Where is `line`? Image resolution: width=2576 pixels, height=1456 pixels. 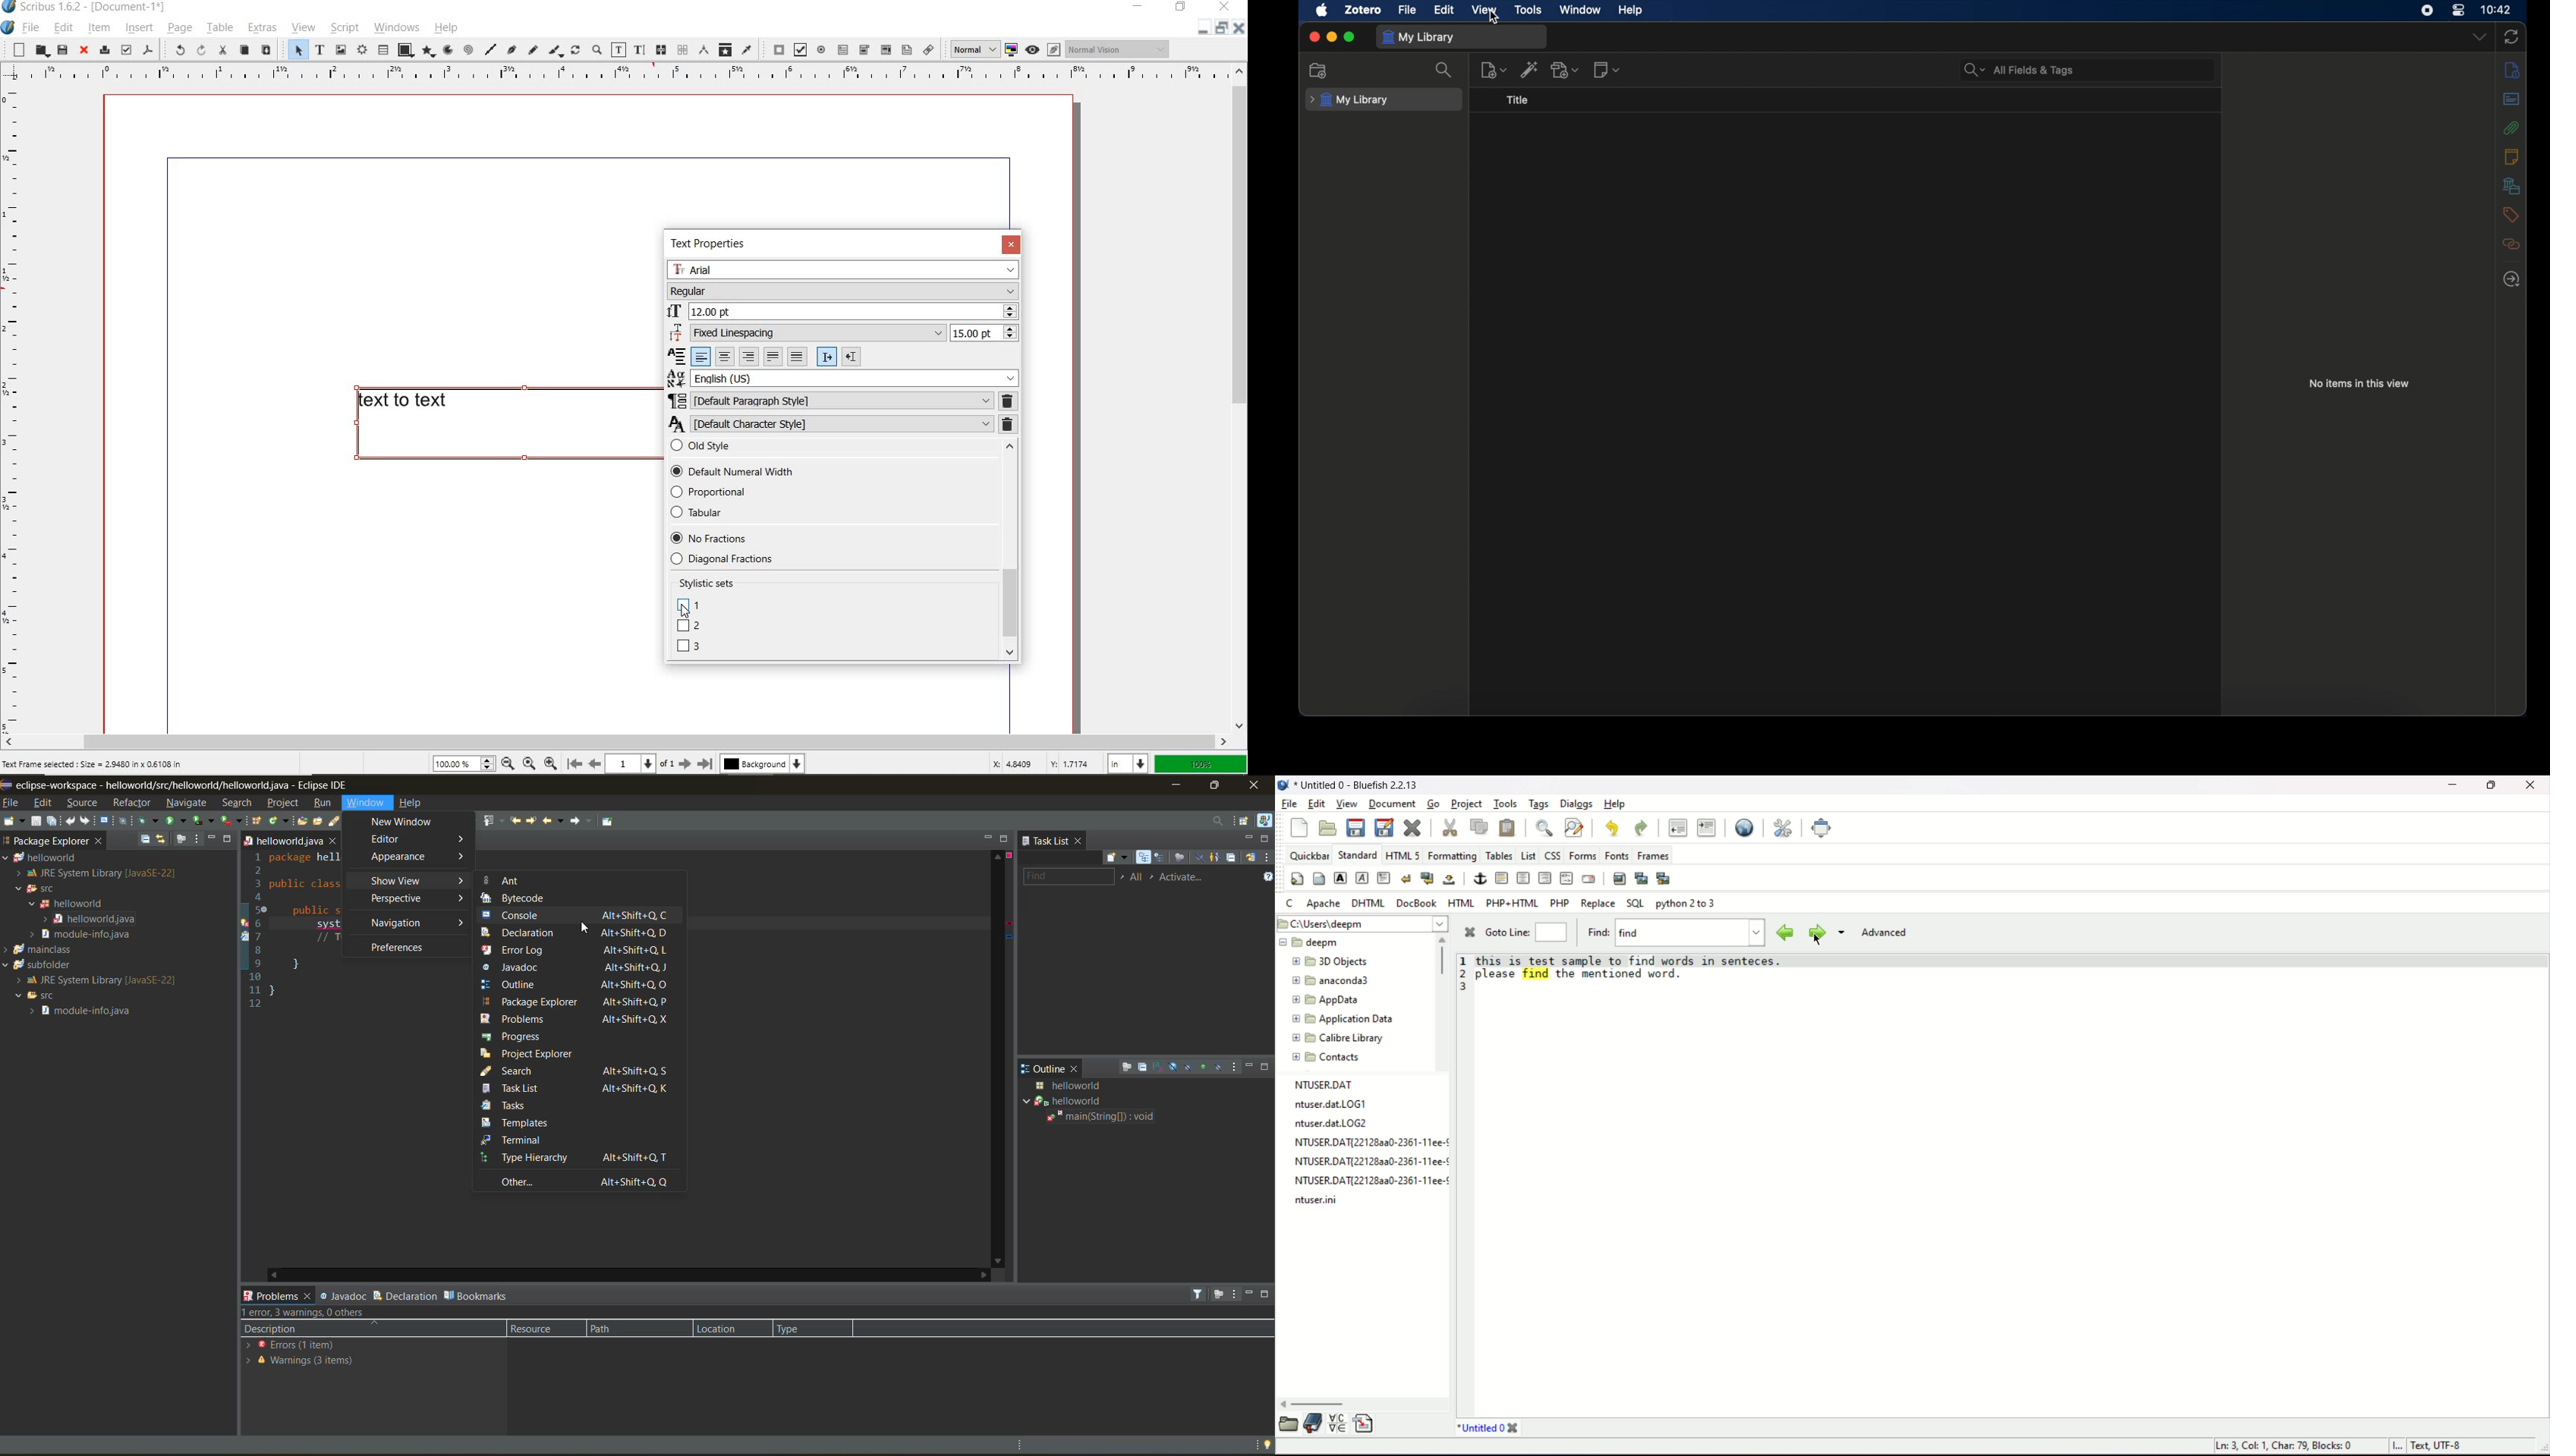
line is located at coordinates (490, 49).